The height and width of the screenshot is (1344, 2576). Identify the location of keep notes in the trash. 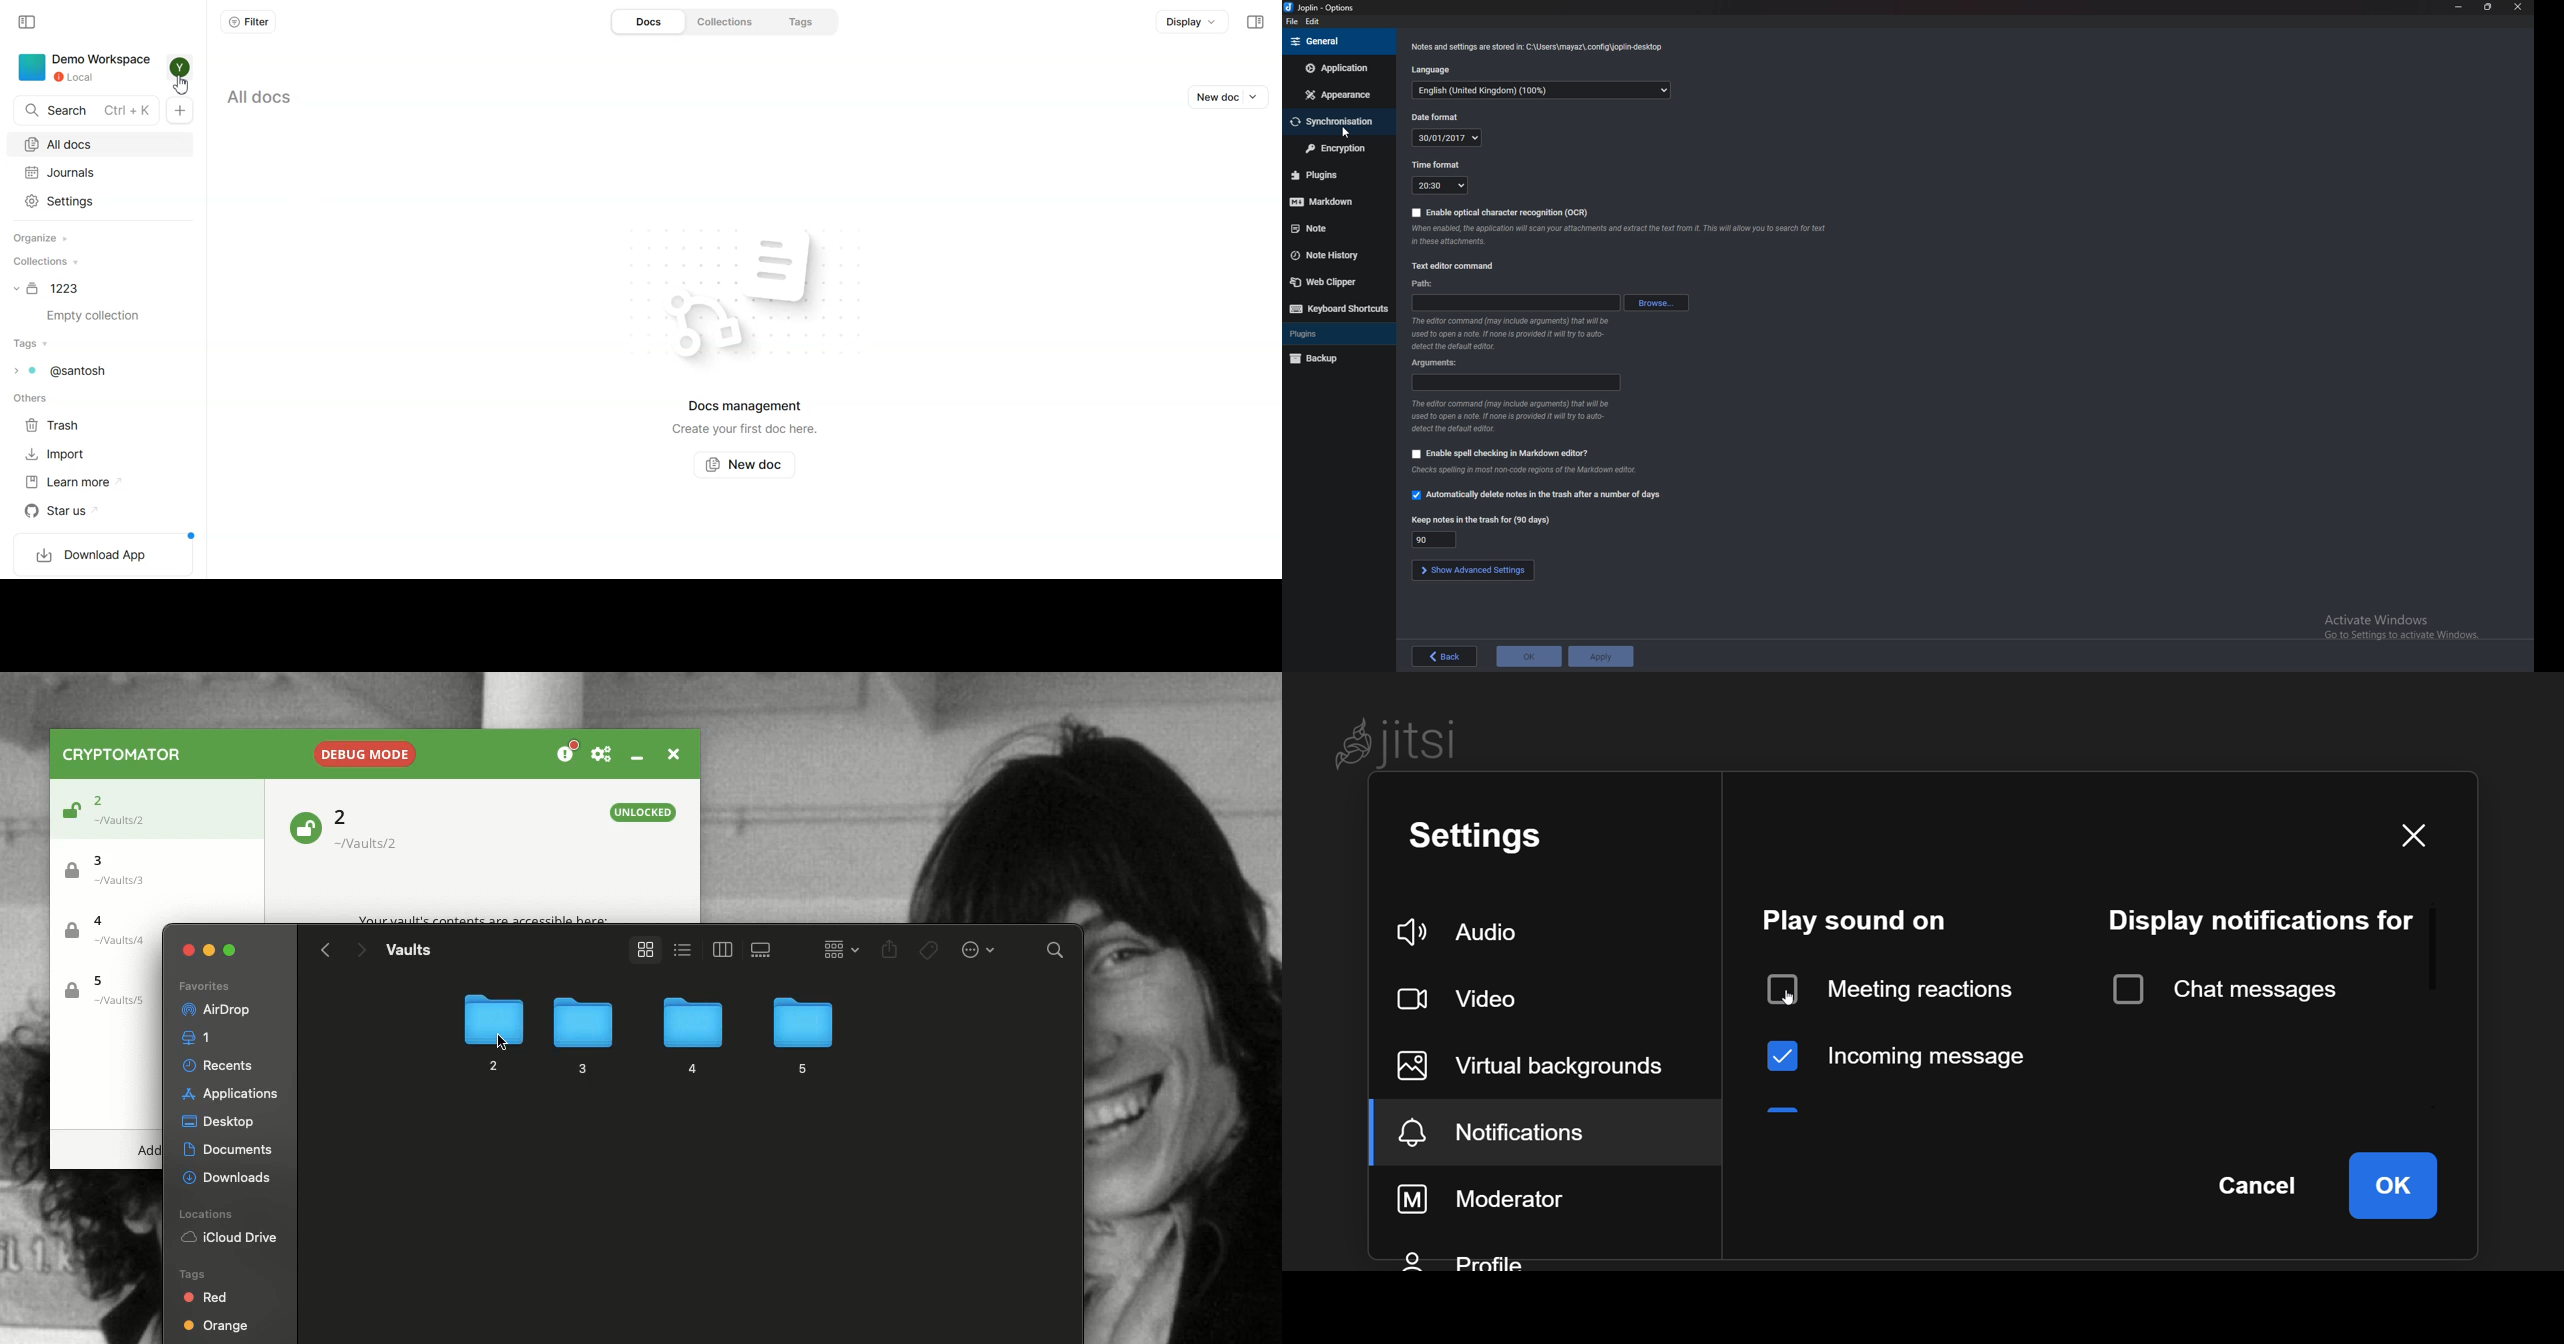
(1481, 520).